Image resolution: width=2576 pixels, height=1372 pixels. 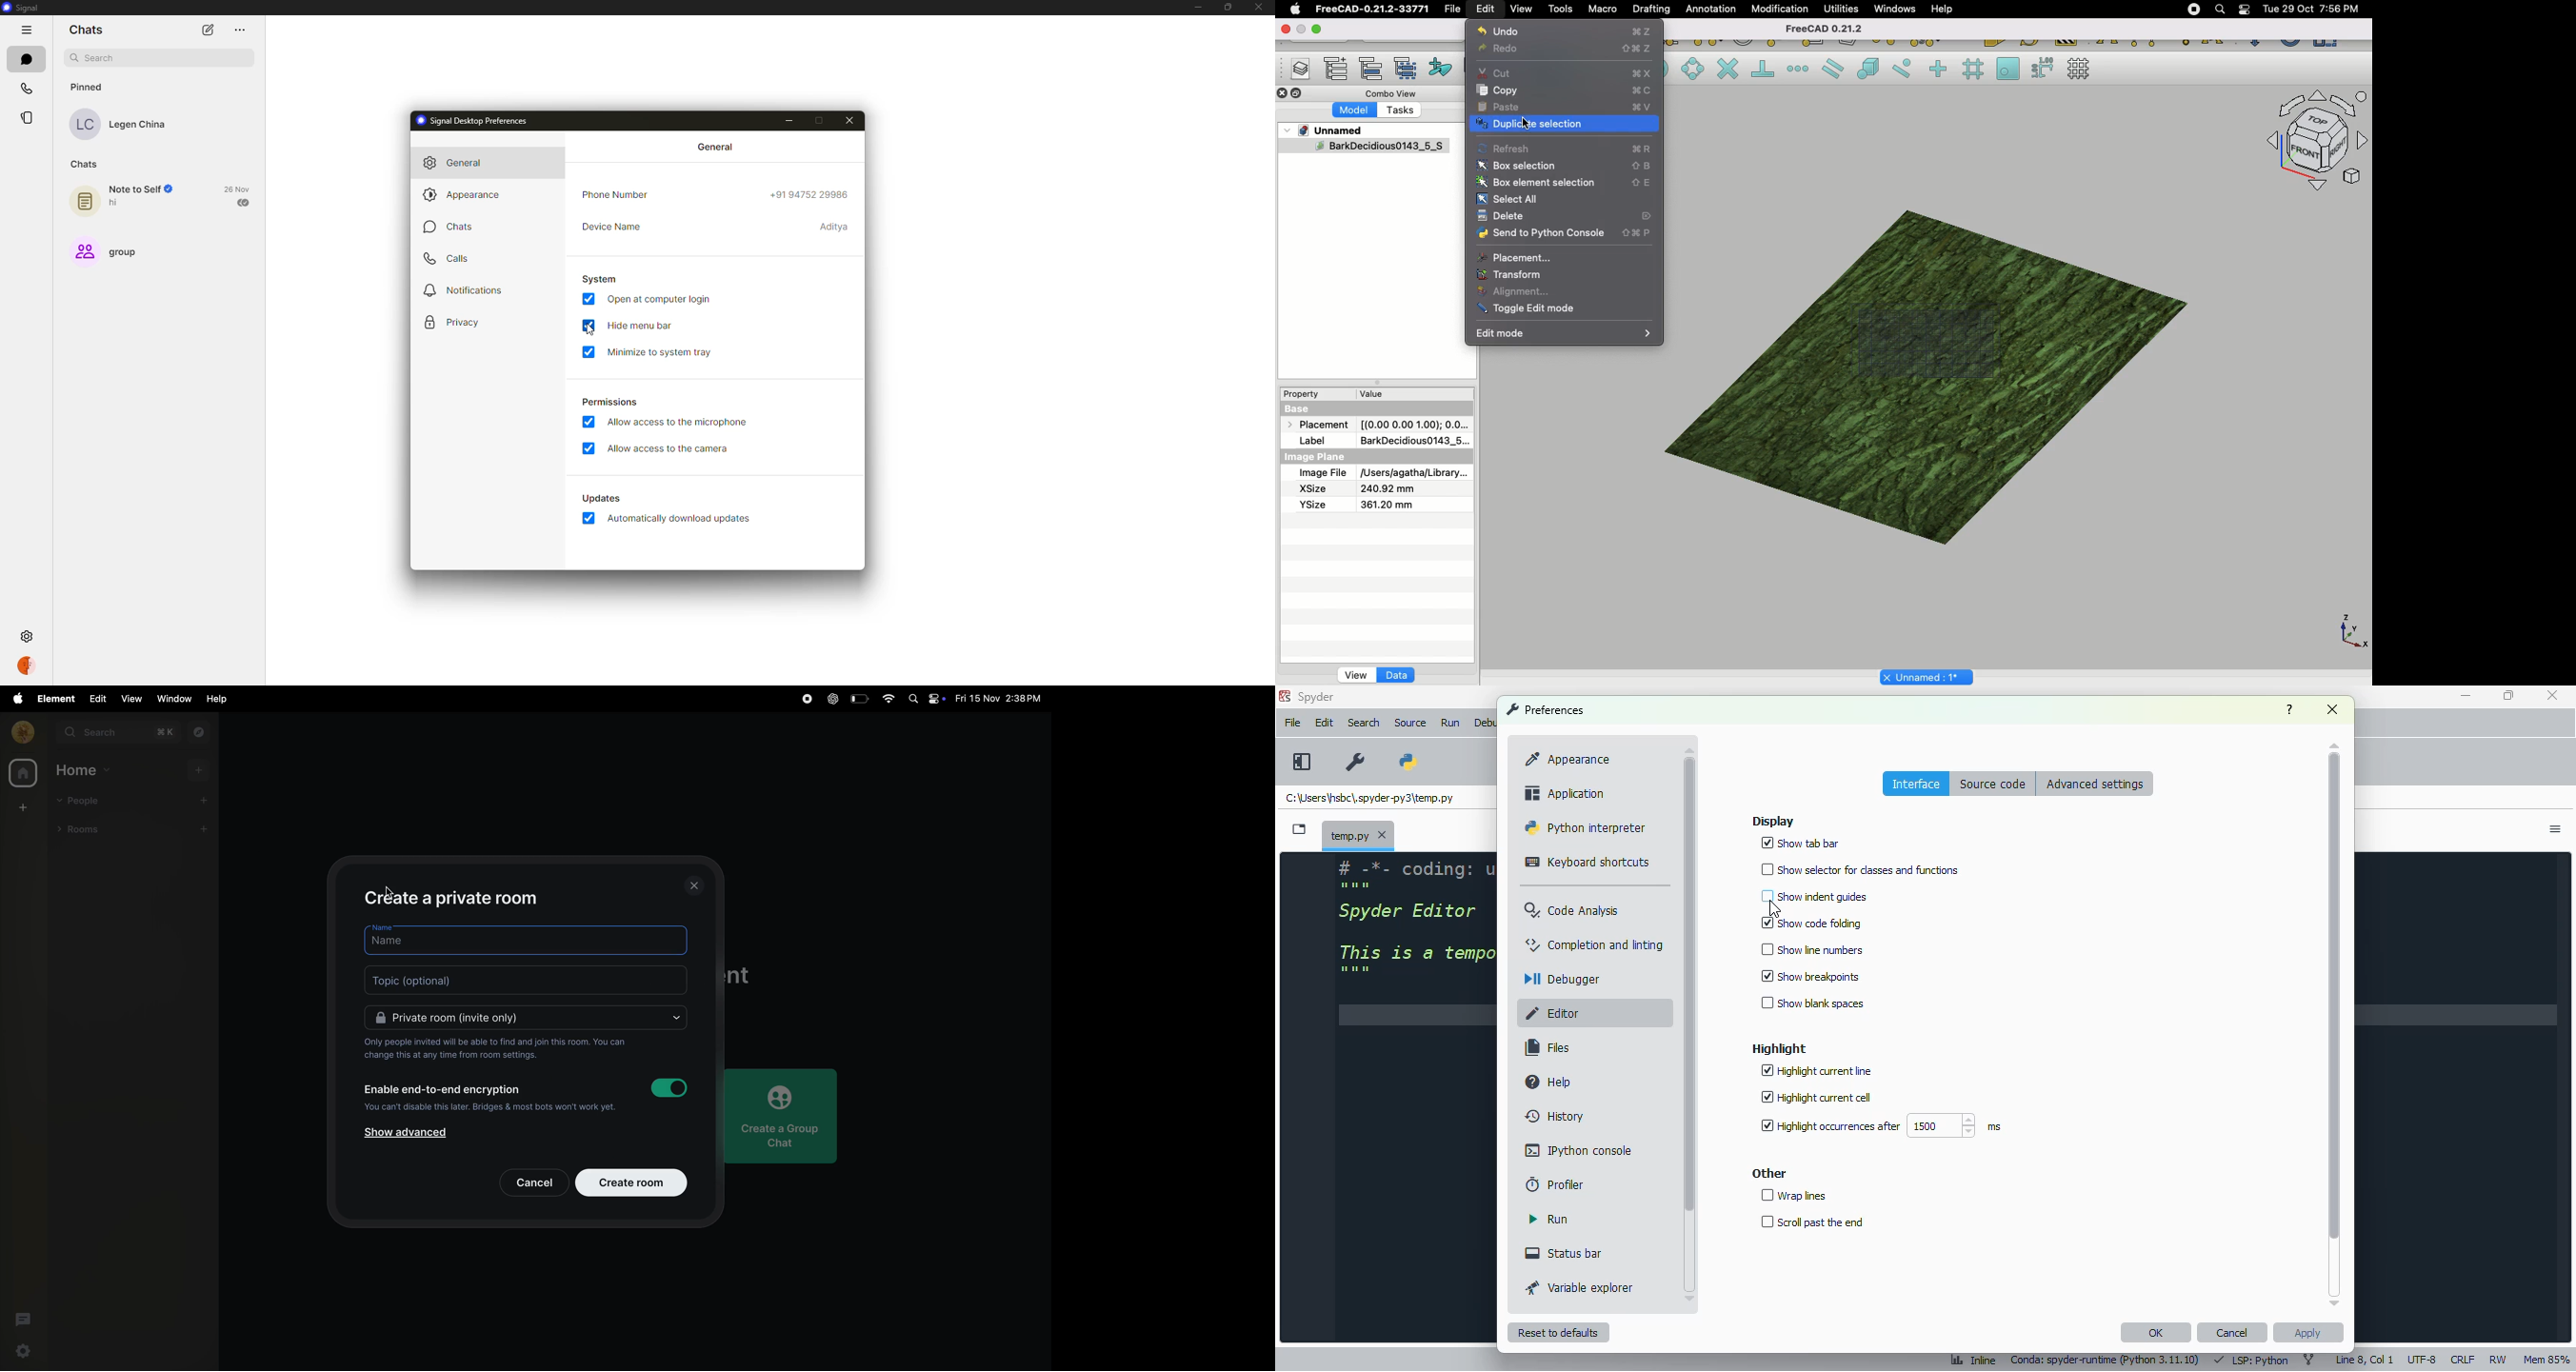 What do you see at coordinates (492, 1097) in the screenshot?
I see `Enable end-to-end encryption
You can't disable this later. Bridges & most bots won't work yet.` at bounding box center [492, 1097].